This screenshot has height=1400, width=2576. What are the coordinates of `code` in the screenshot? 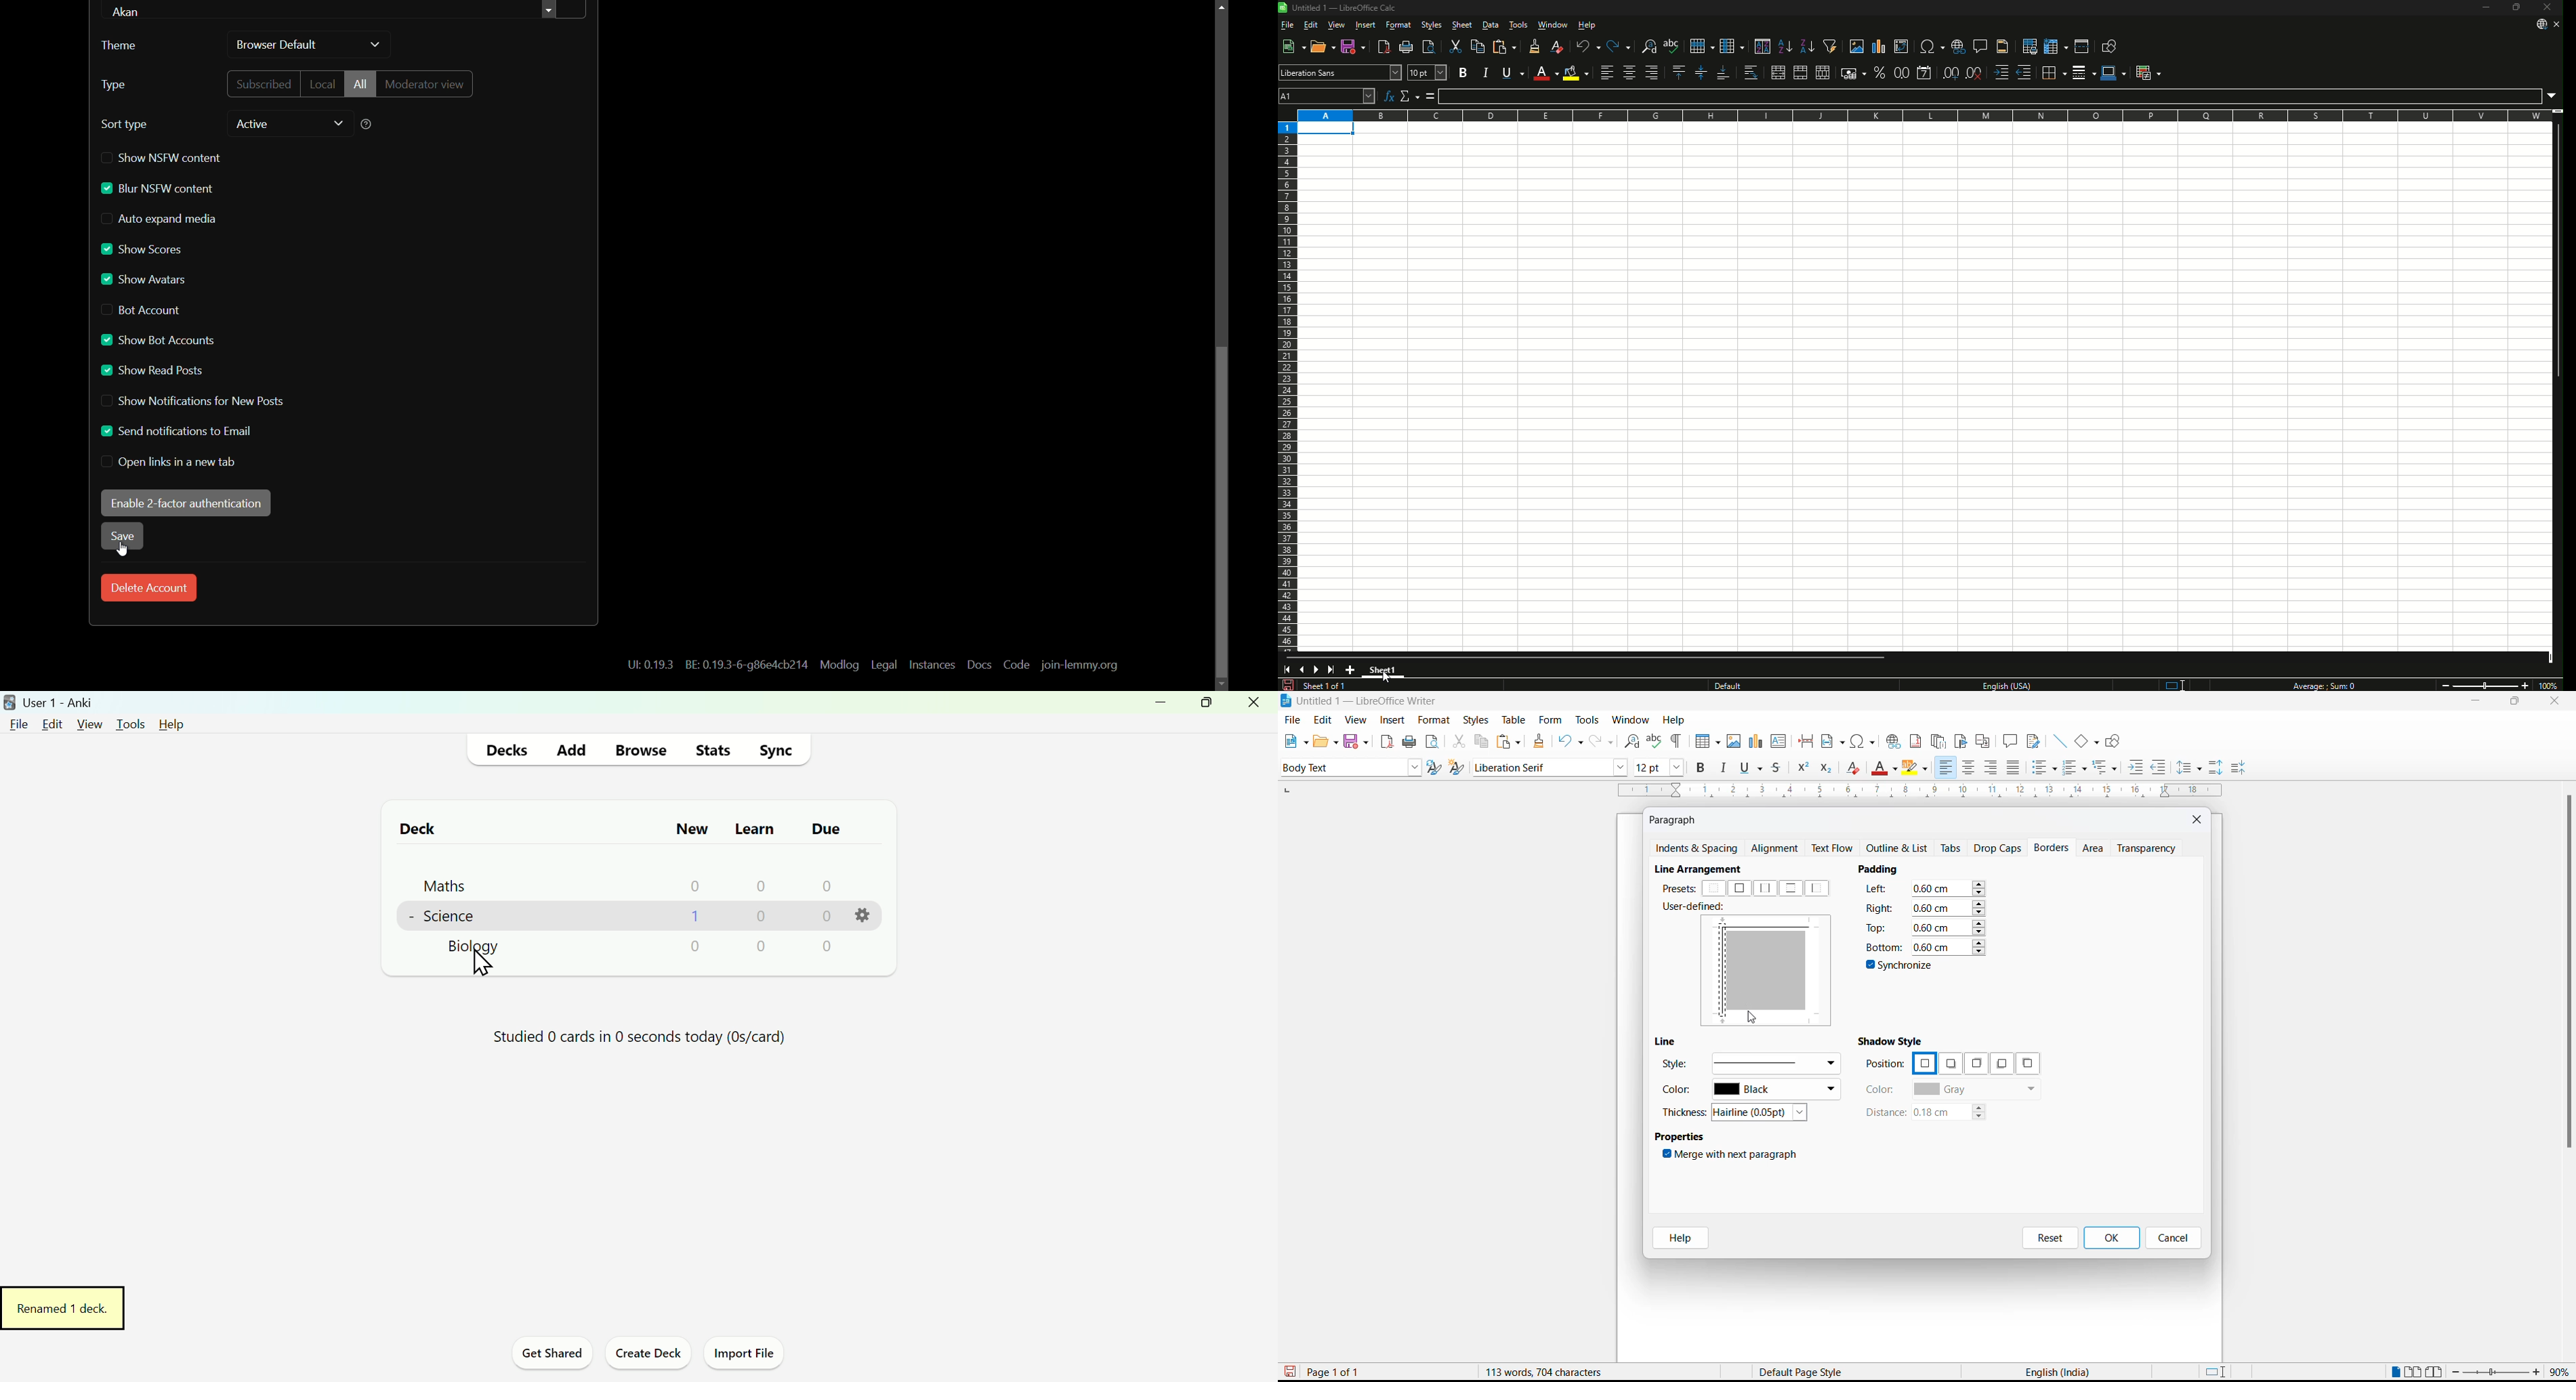 It's located at (1017, 665).